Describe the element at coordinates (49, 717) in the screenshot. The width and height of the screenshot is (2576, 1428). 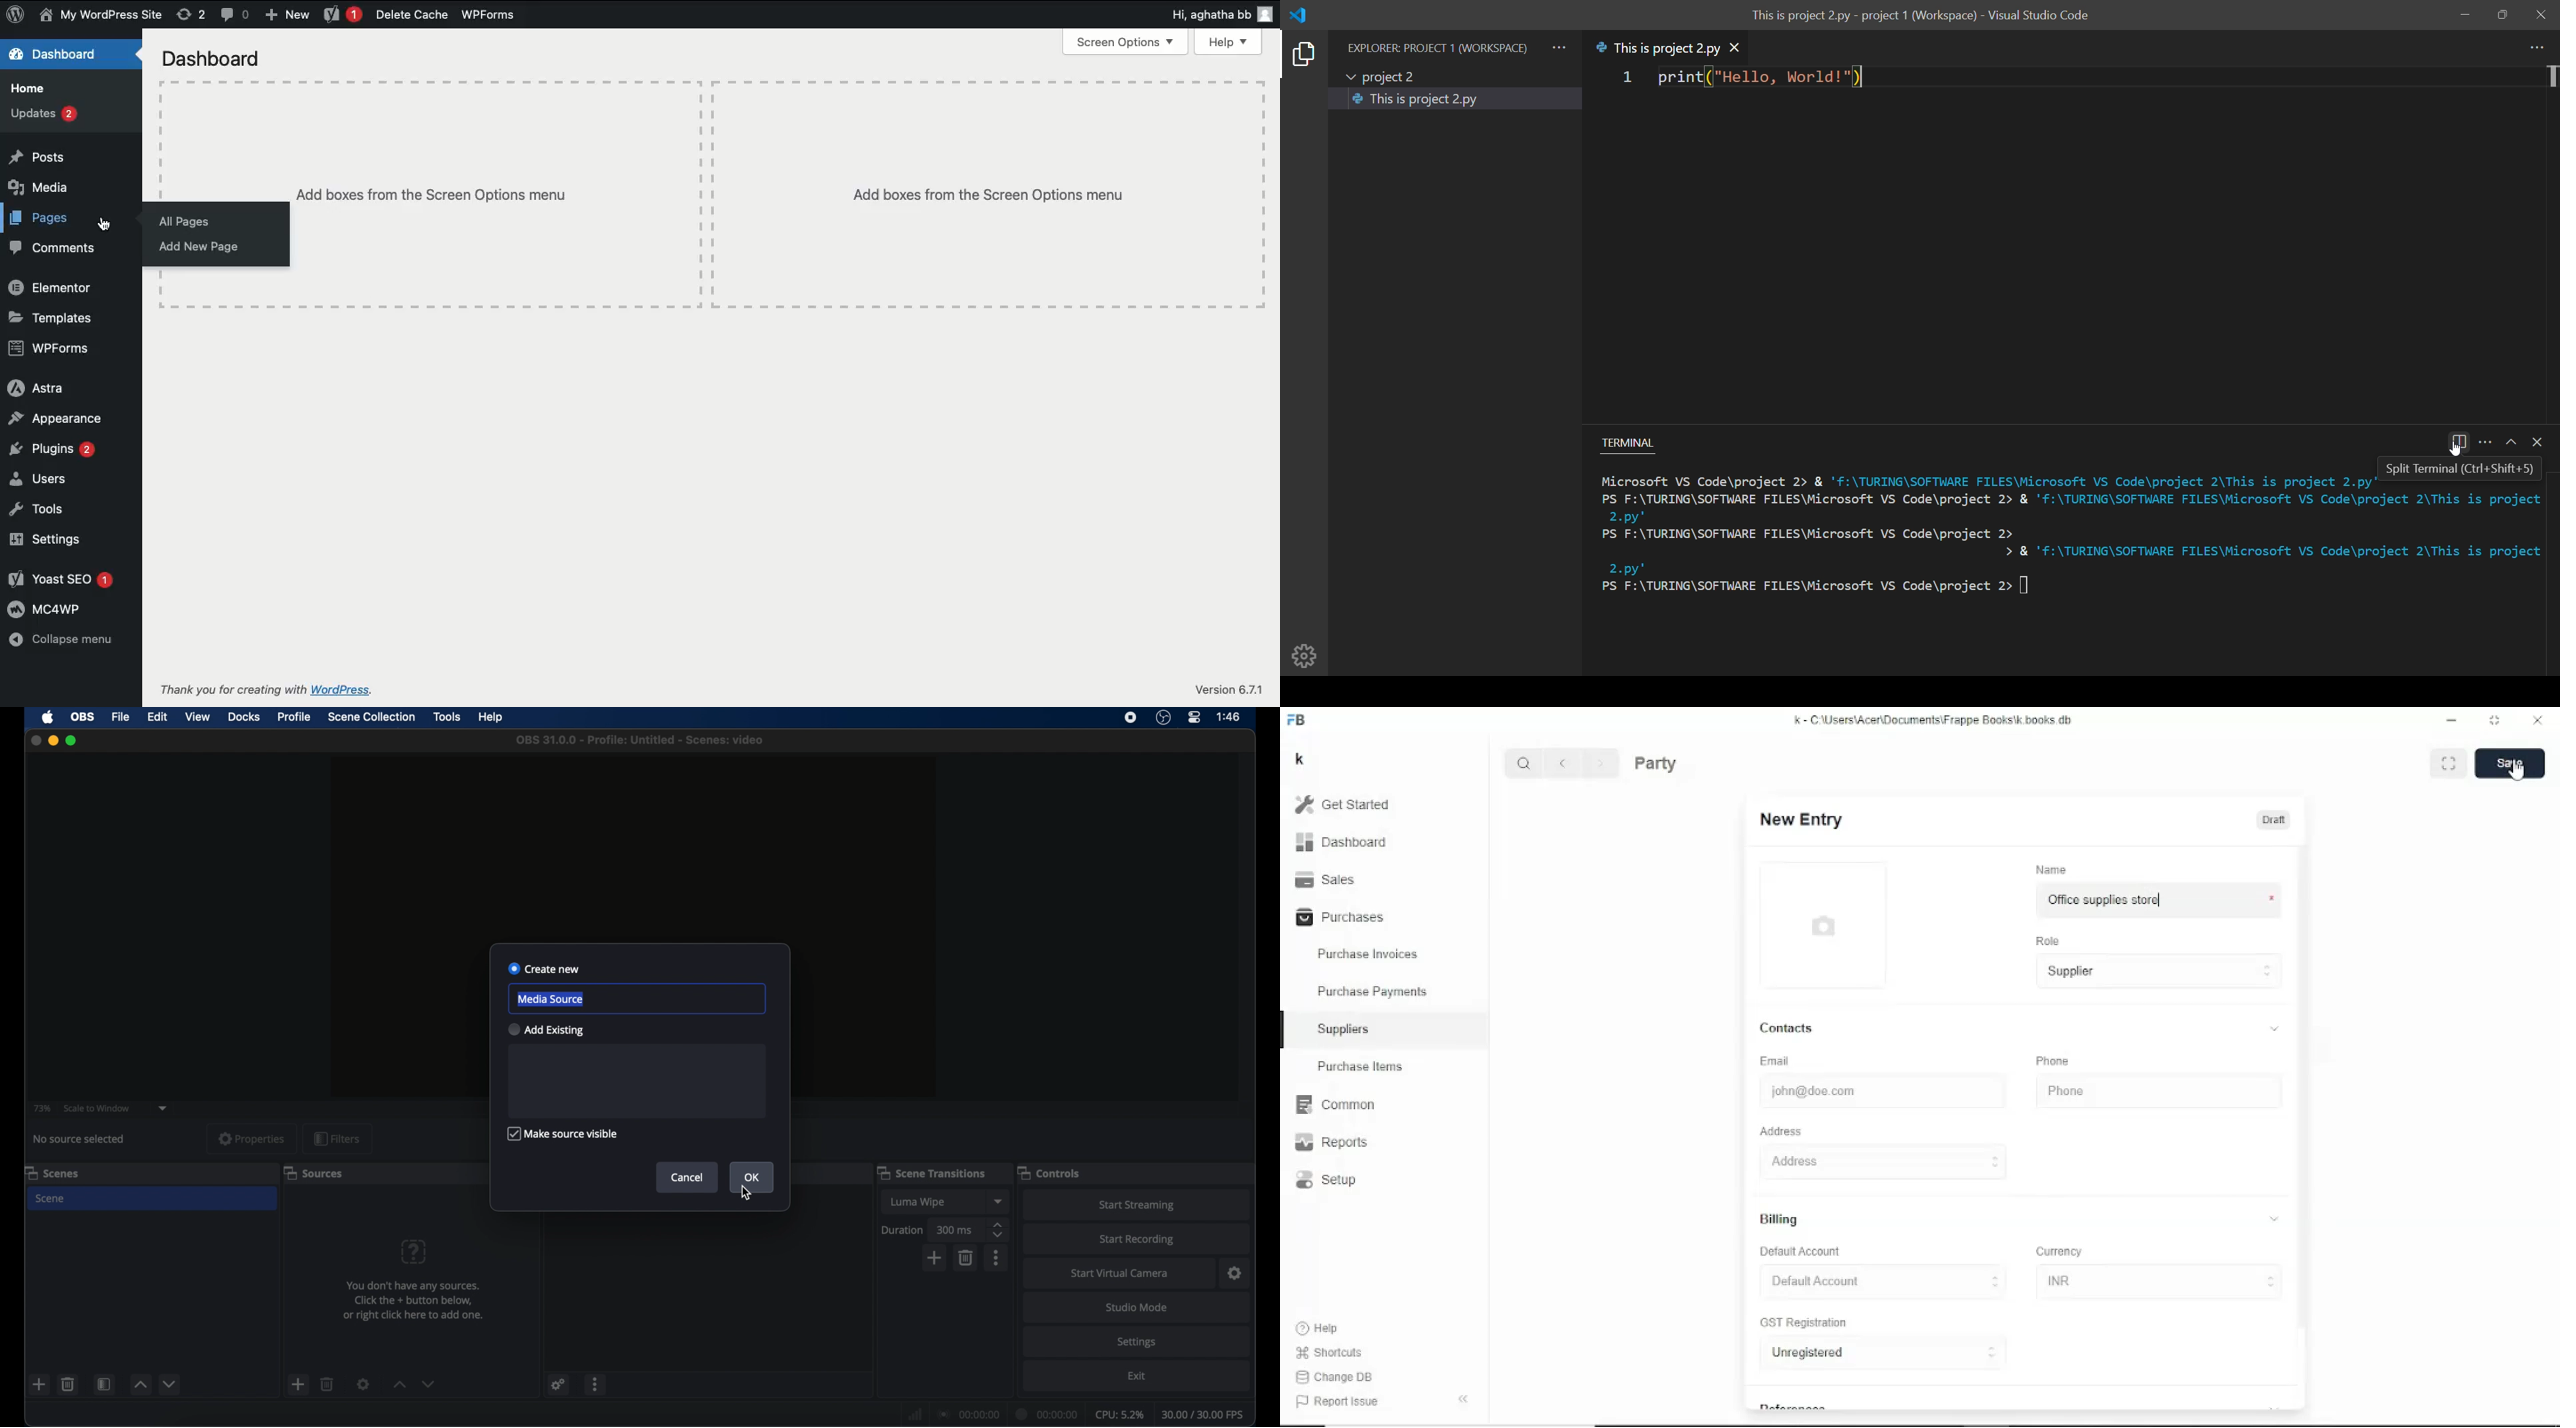
I see `apple icon` at that location.